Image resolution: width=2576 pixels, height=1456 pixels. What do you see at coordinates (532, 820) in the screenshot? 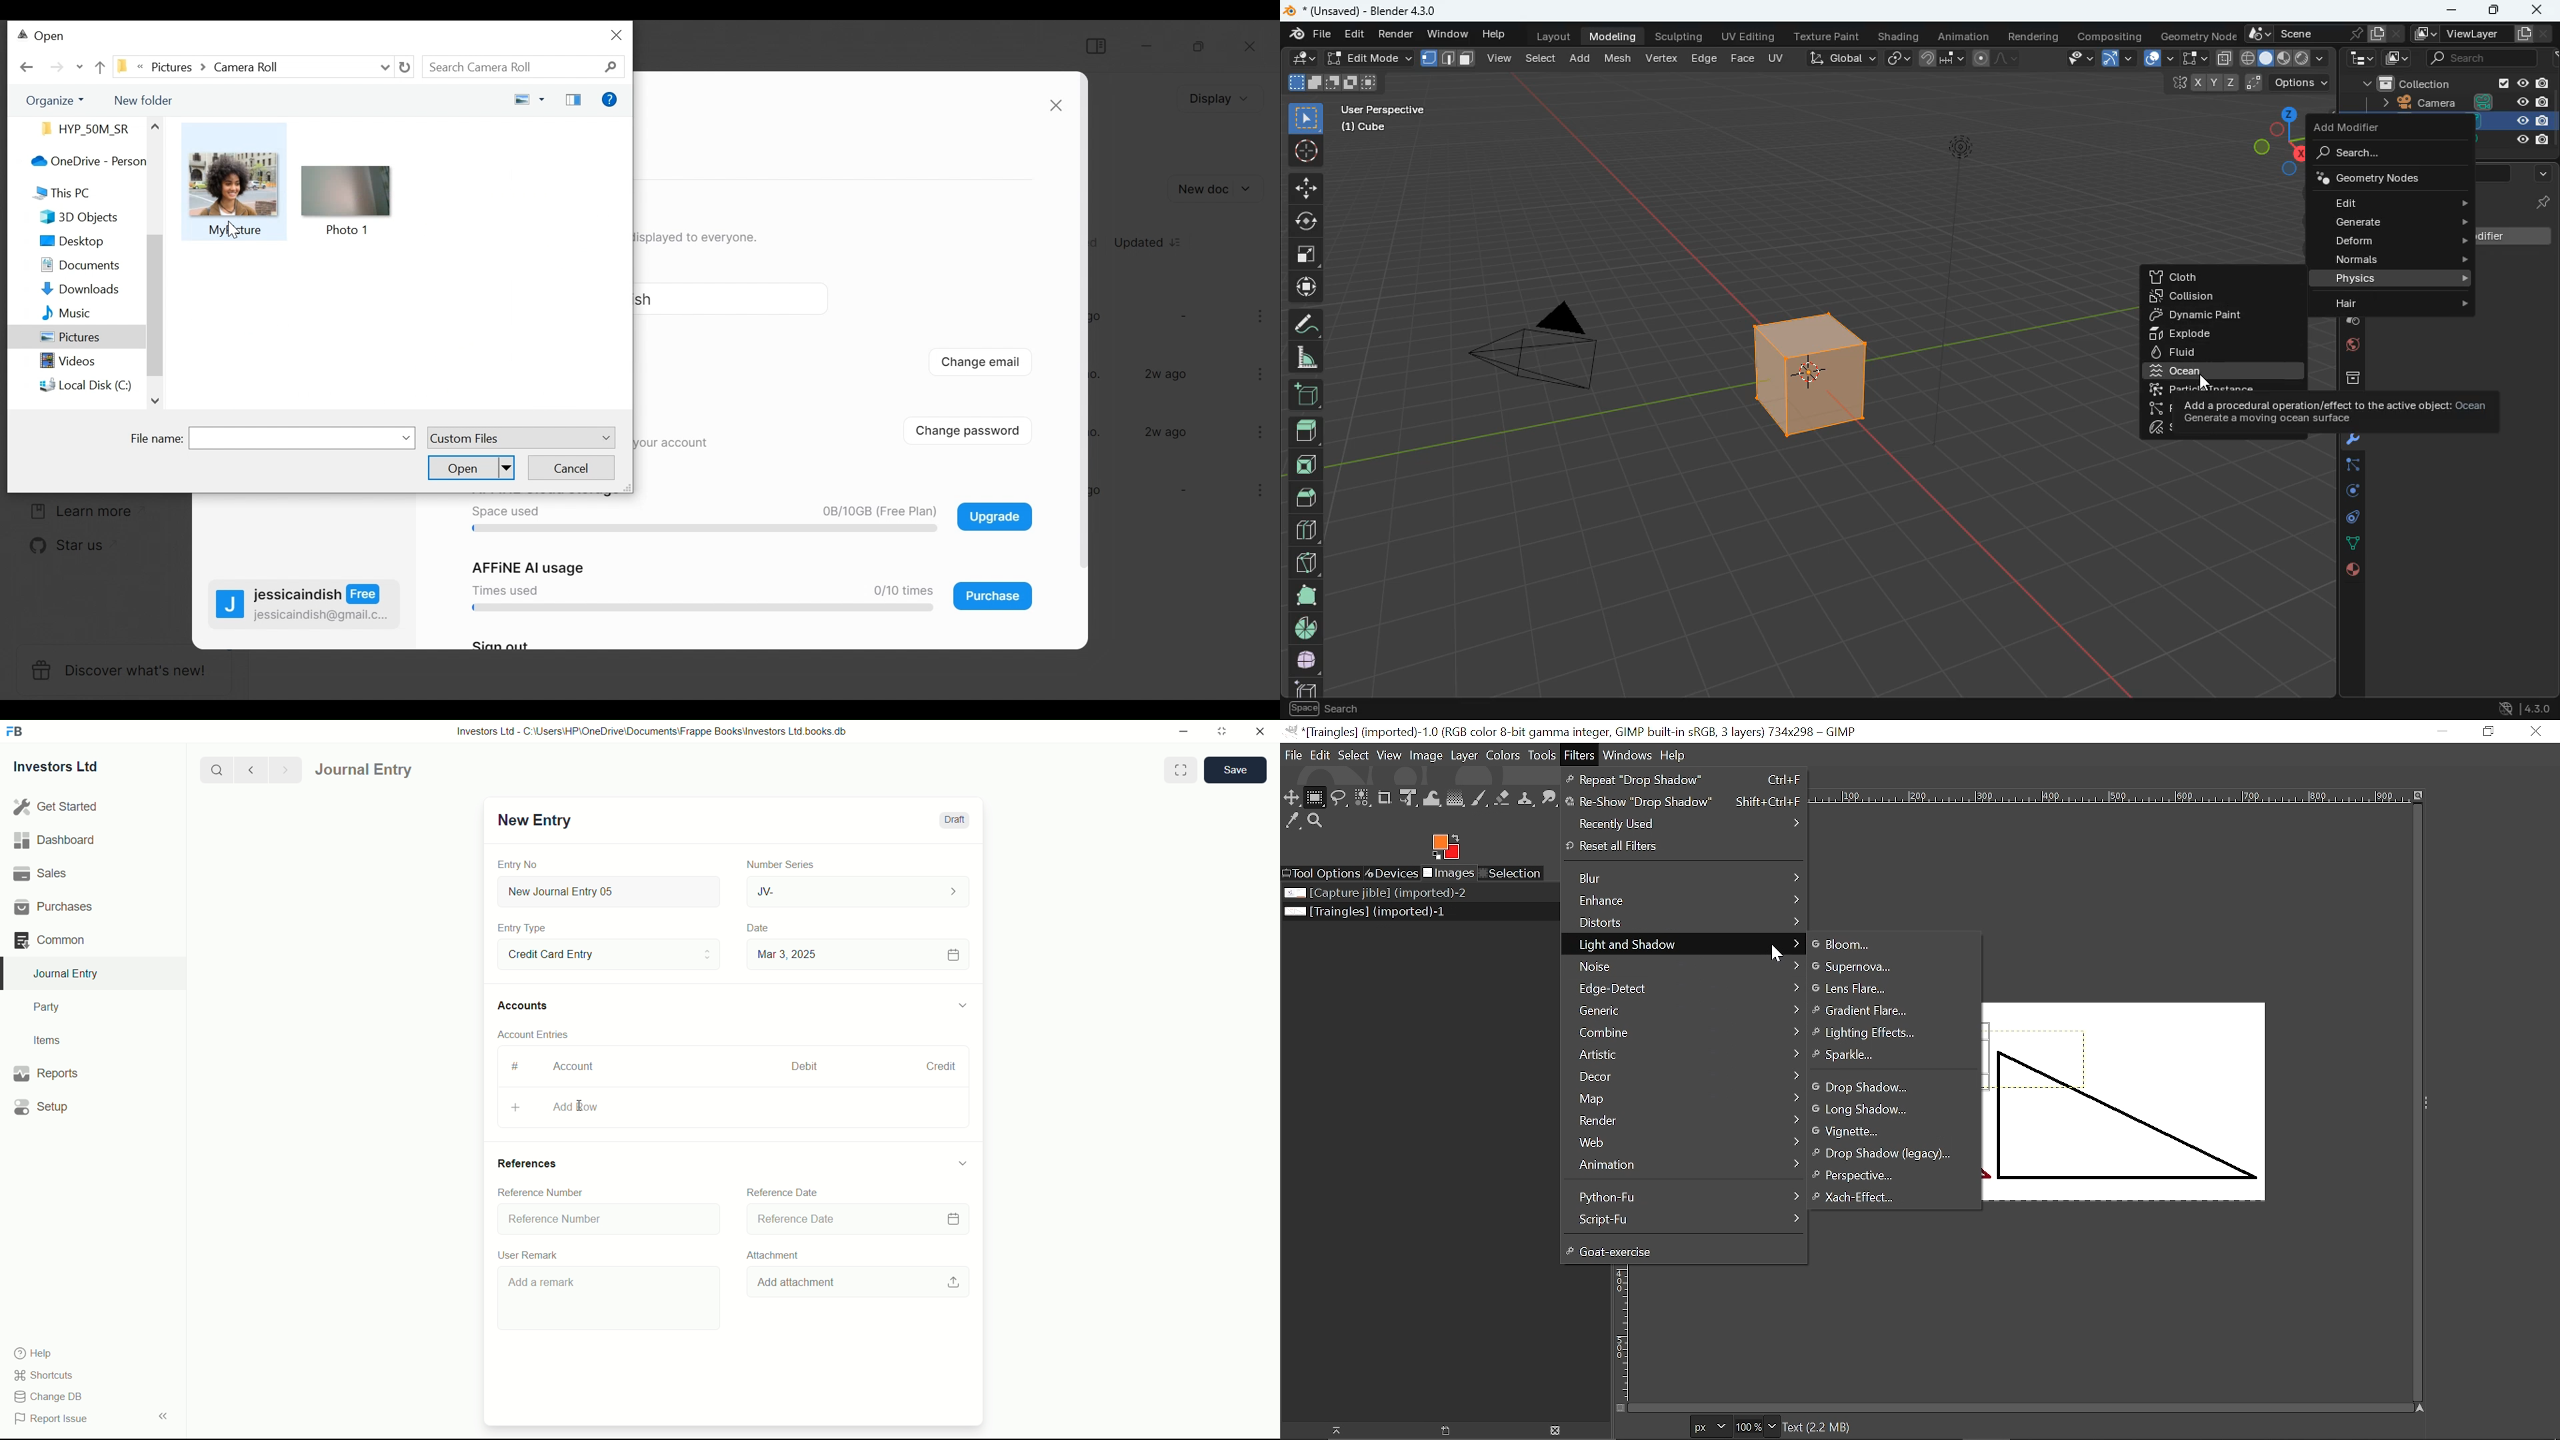
I see `New Entry` at bounding box center [532, 820].